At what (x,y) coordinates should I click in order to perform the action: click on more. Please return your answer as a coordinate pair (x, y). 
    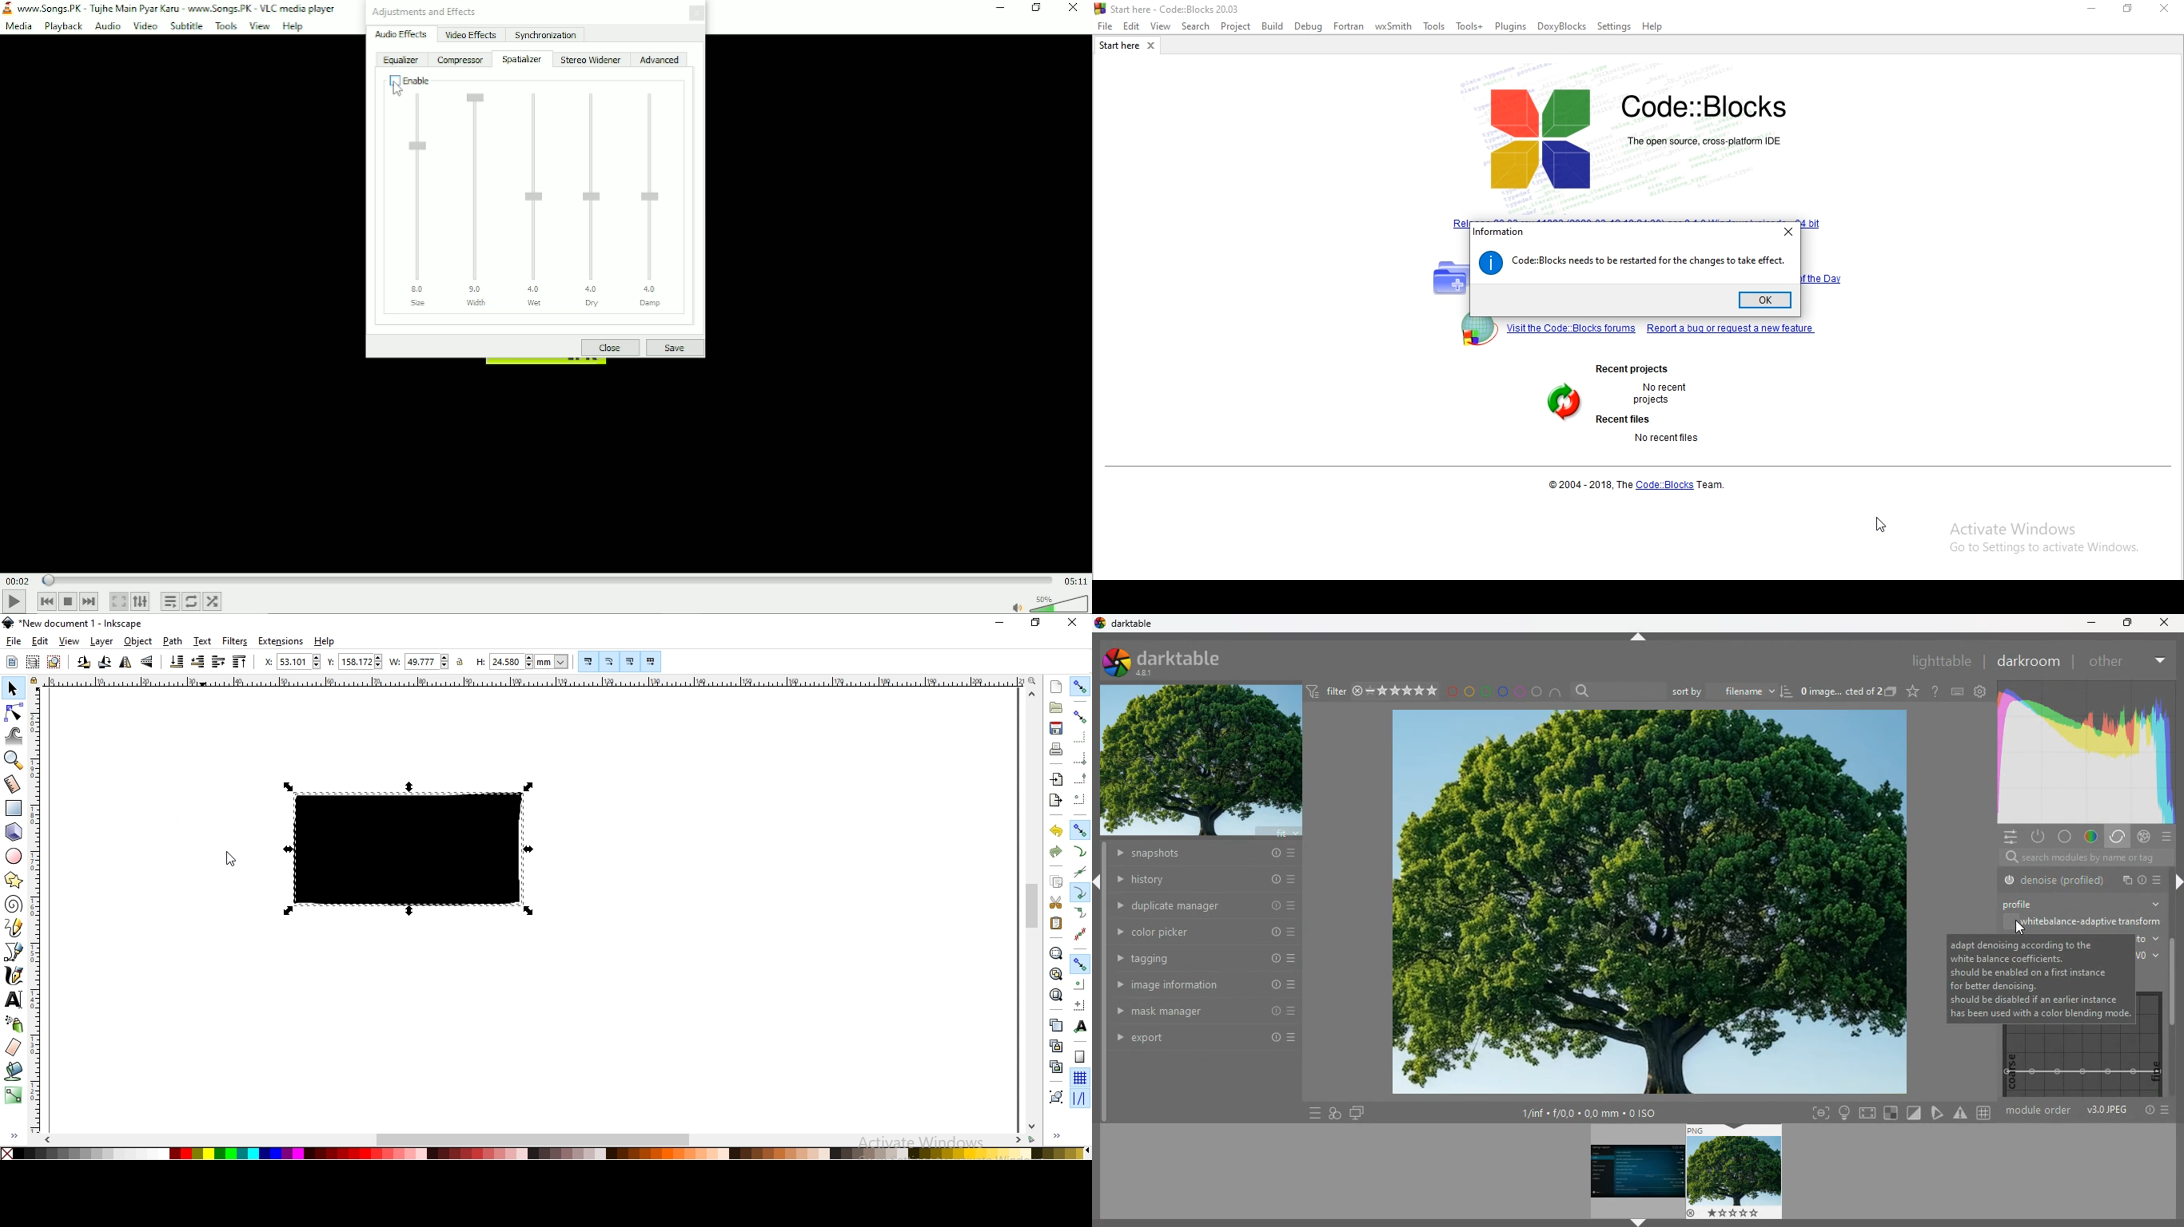
    Looking at the image, I should click on (2167, 838).